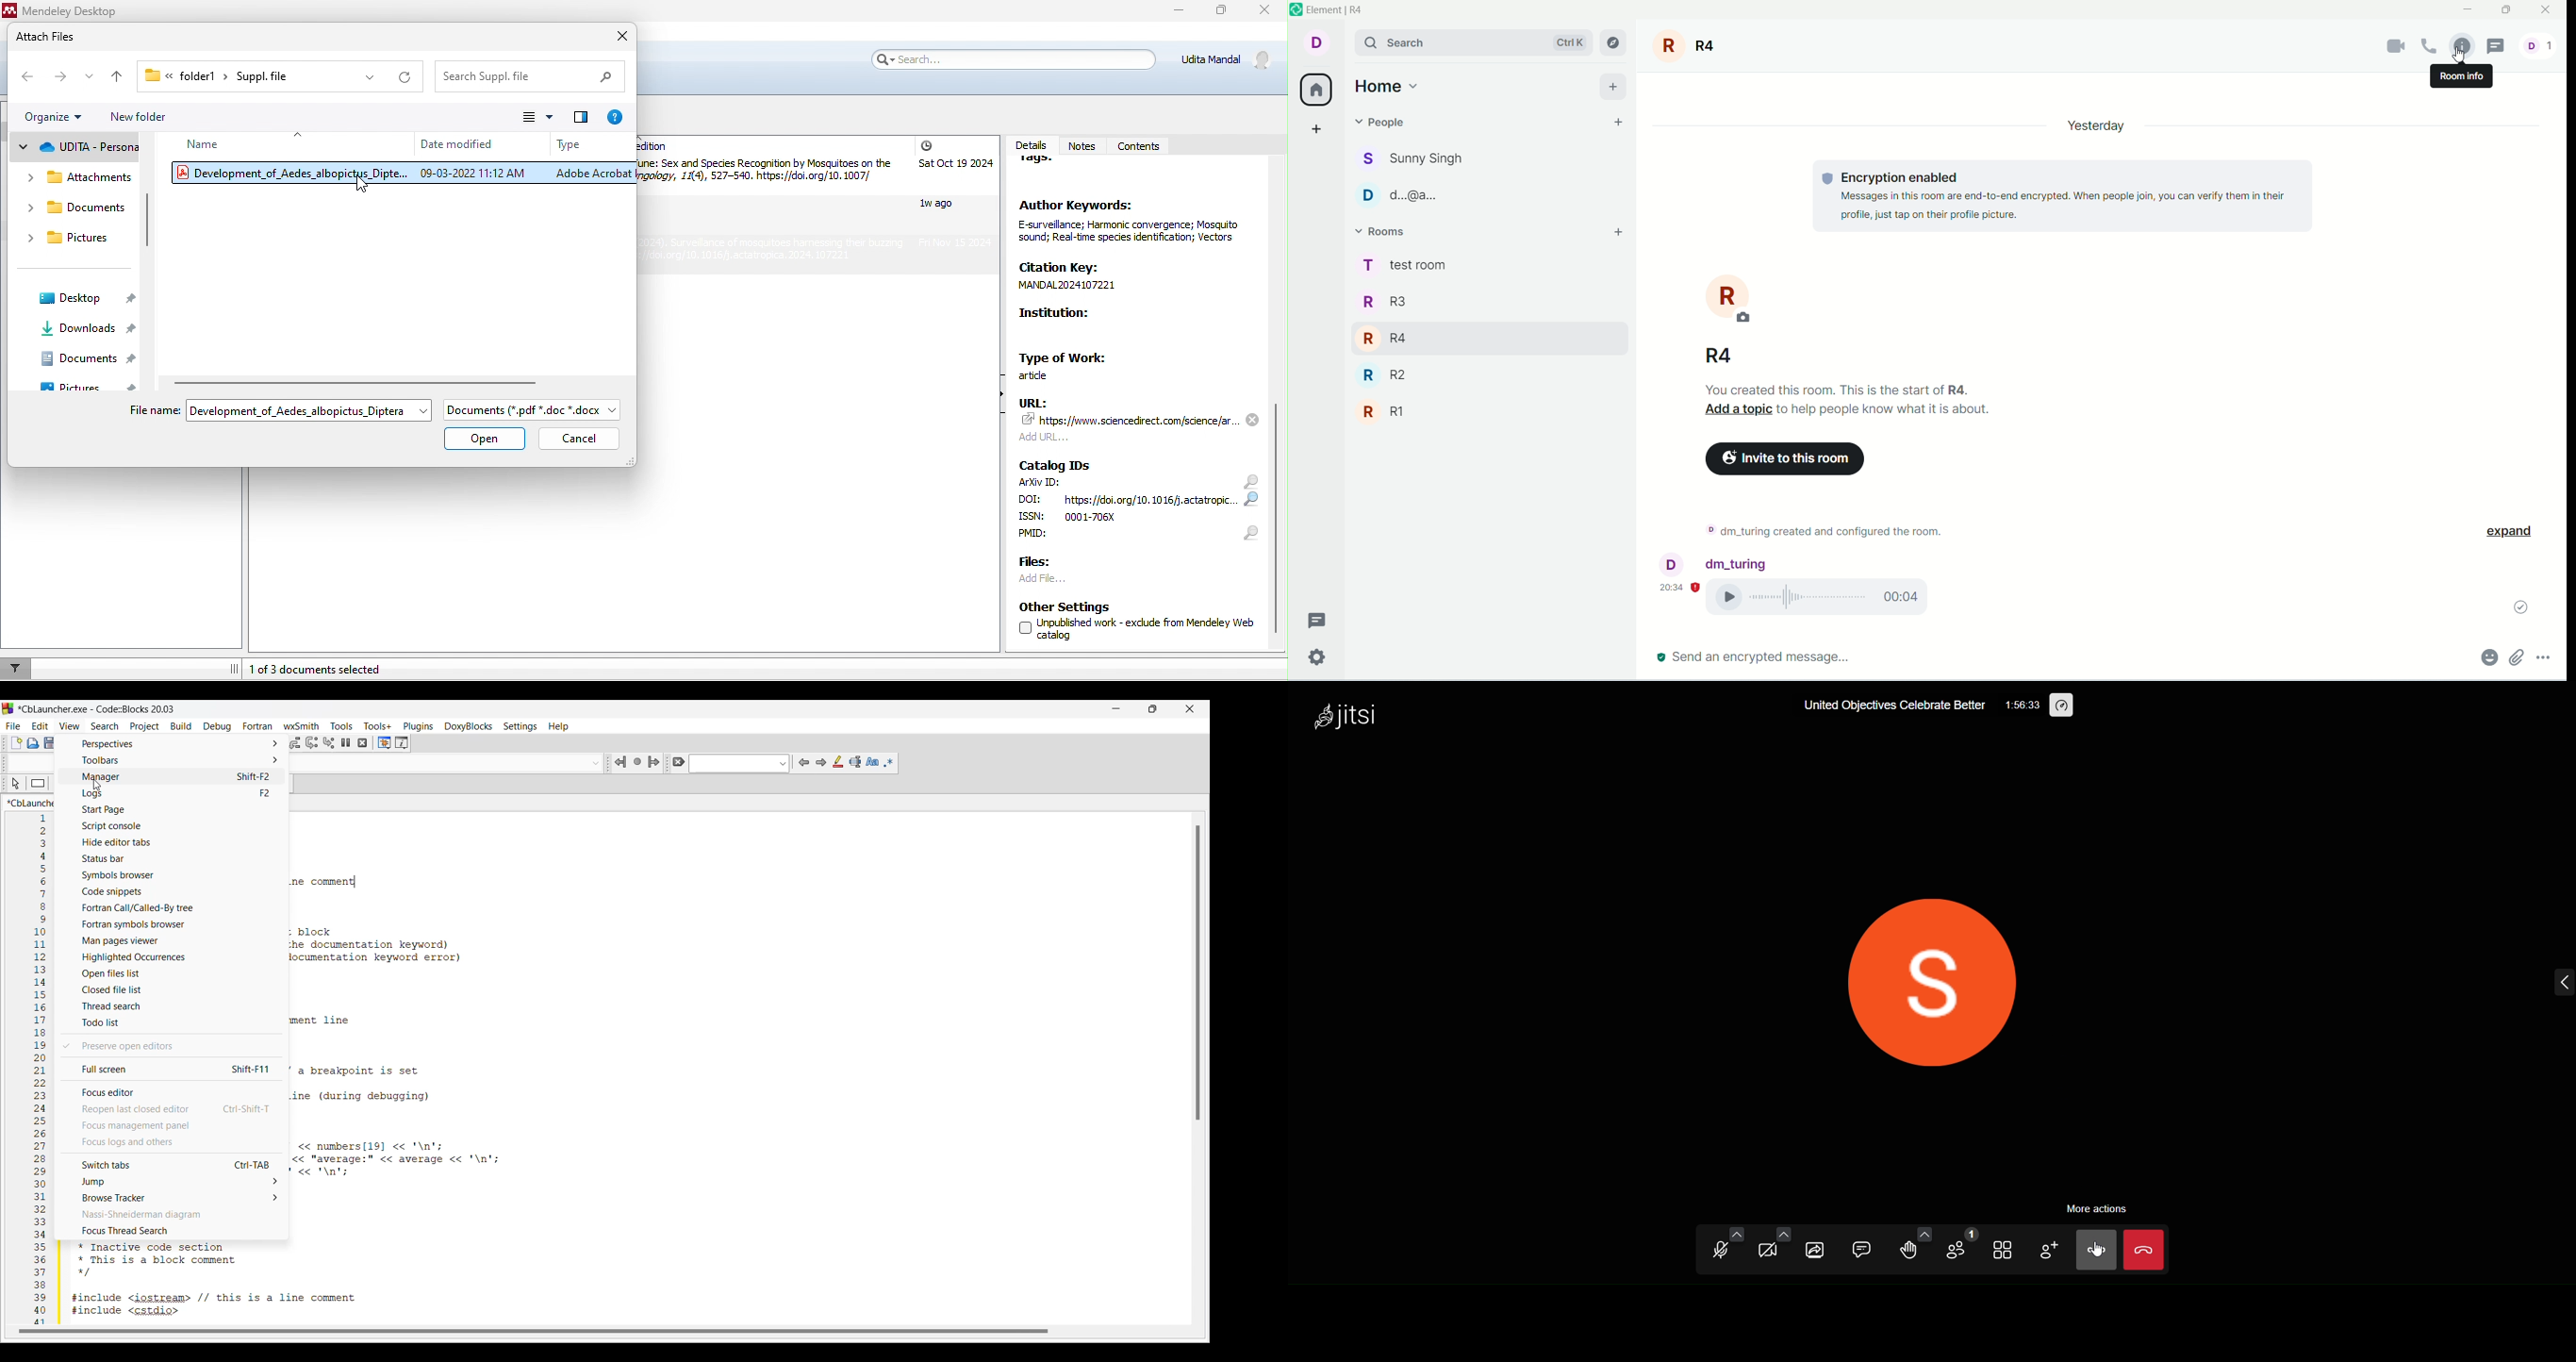 Image resolution: width=2576 pixels, height=1372 pixels. What do you see at coordinates (1101, 325) in the screenshot?
I see `Institution:` at bounding box center [1101, 325].